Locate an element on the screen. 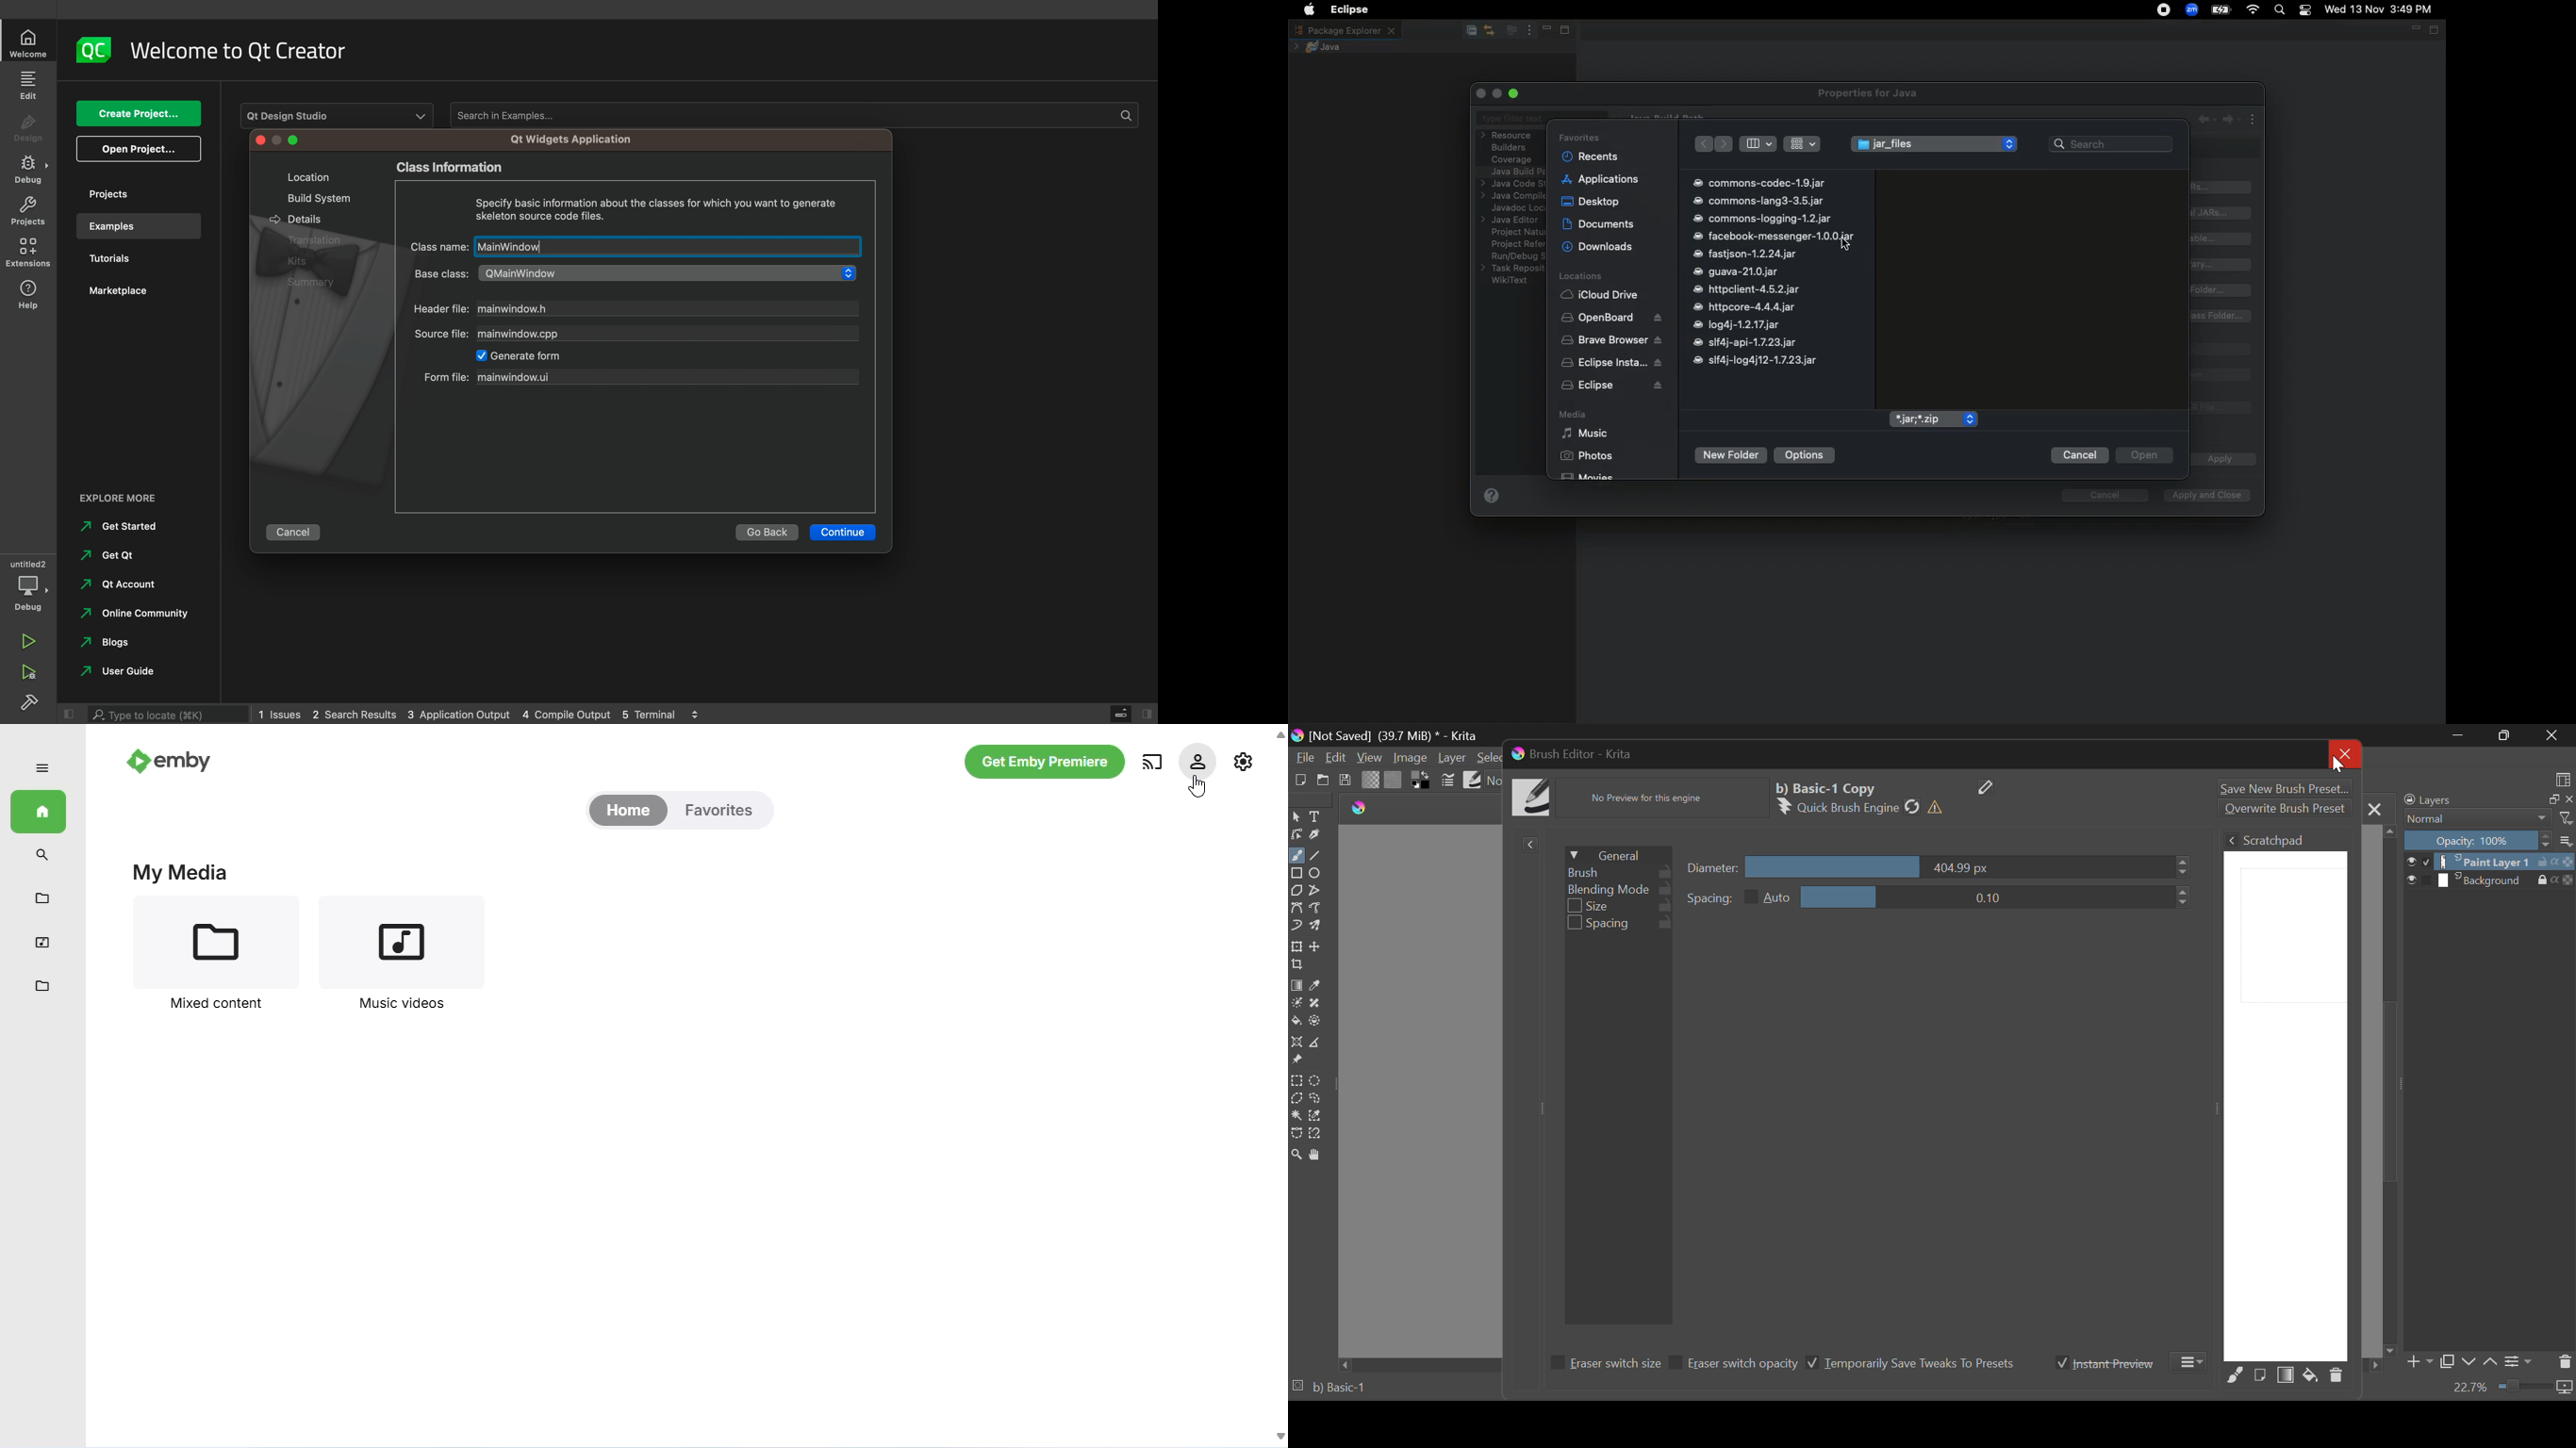 The image size is (2576, 1456). Close is located at coordinates (2343, 753).